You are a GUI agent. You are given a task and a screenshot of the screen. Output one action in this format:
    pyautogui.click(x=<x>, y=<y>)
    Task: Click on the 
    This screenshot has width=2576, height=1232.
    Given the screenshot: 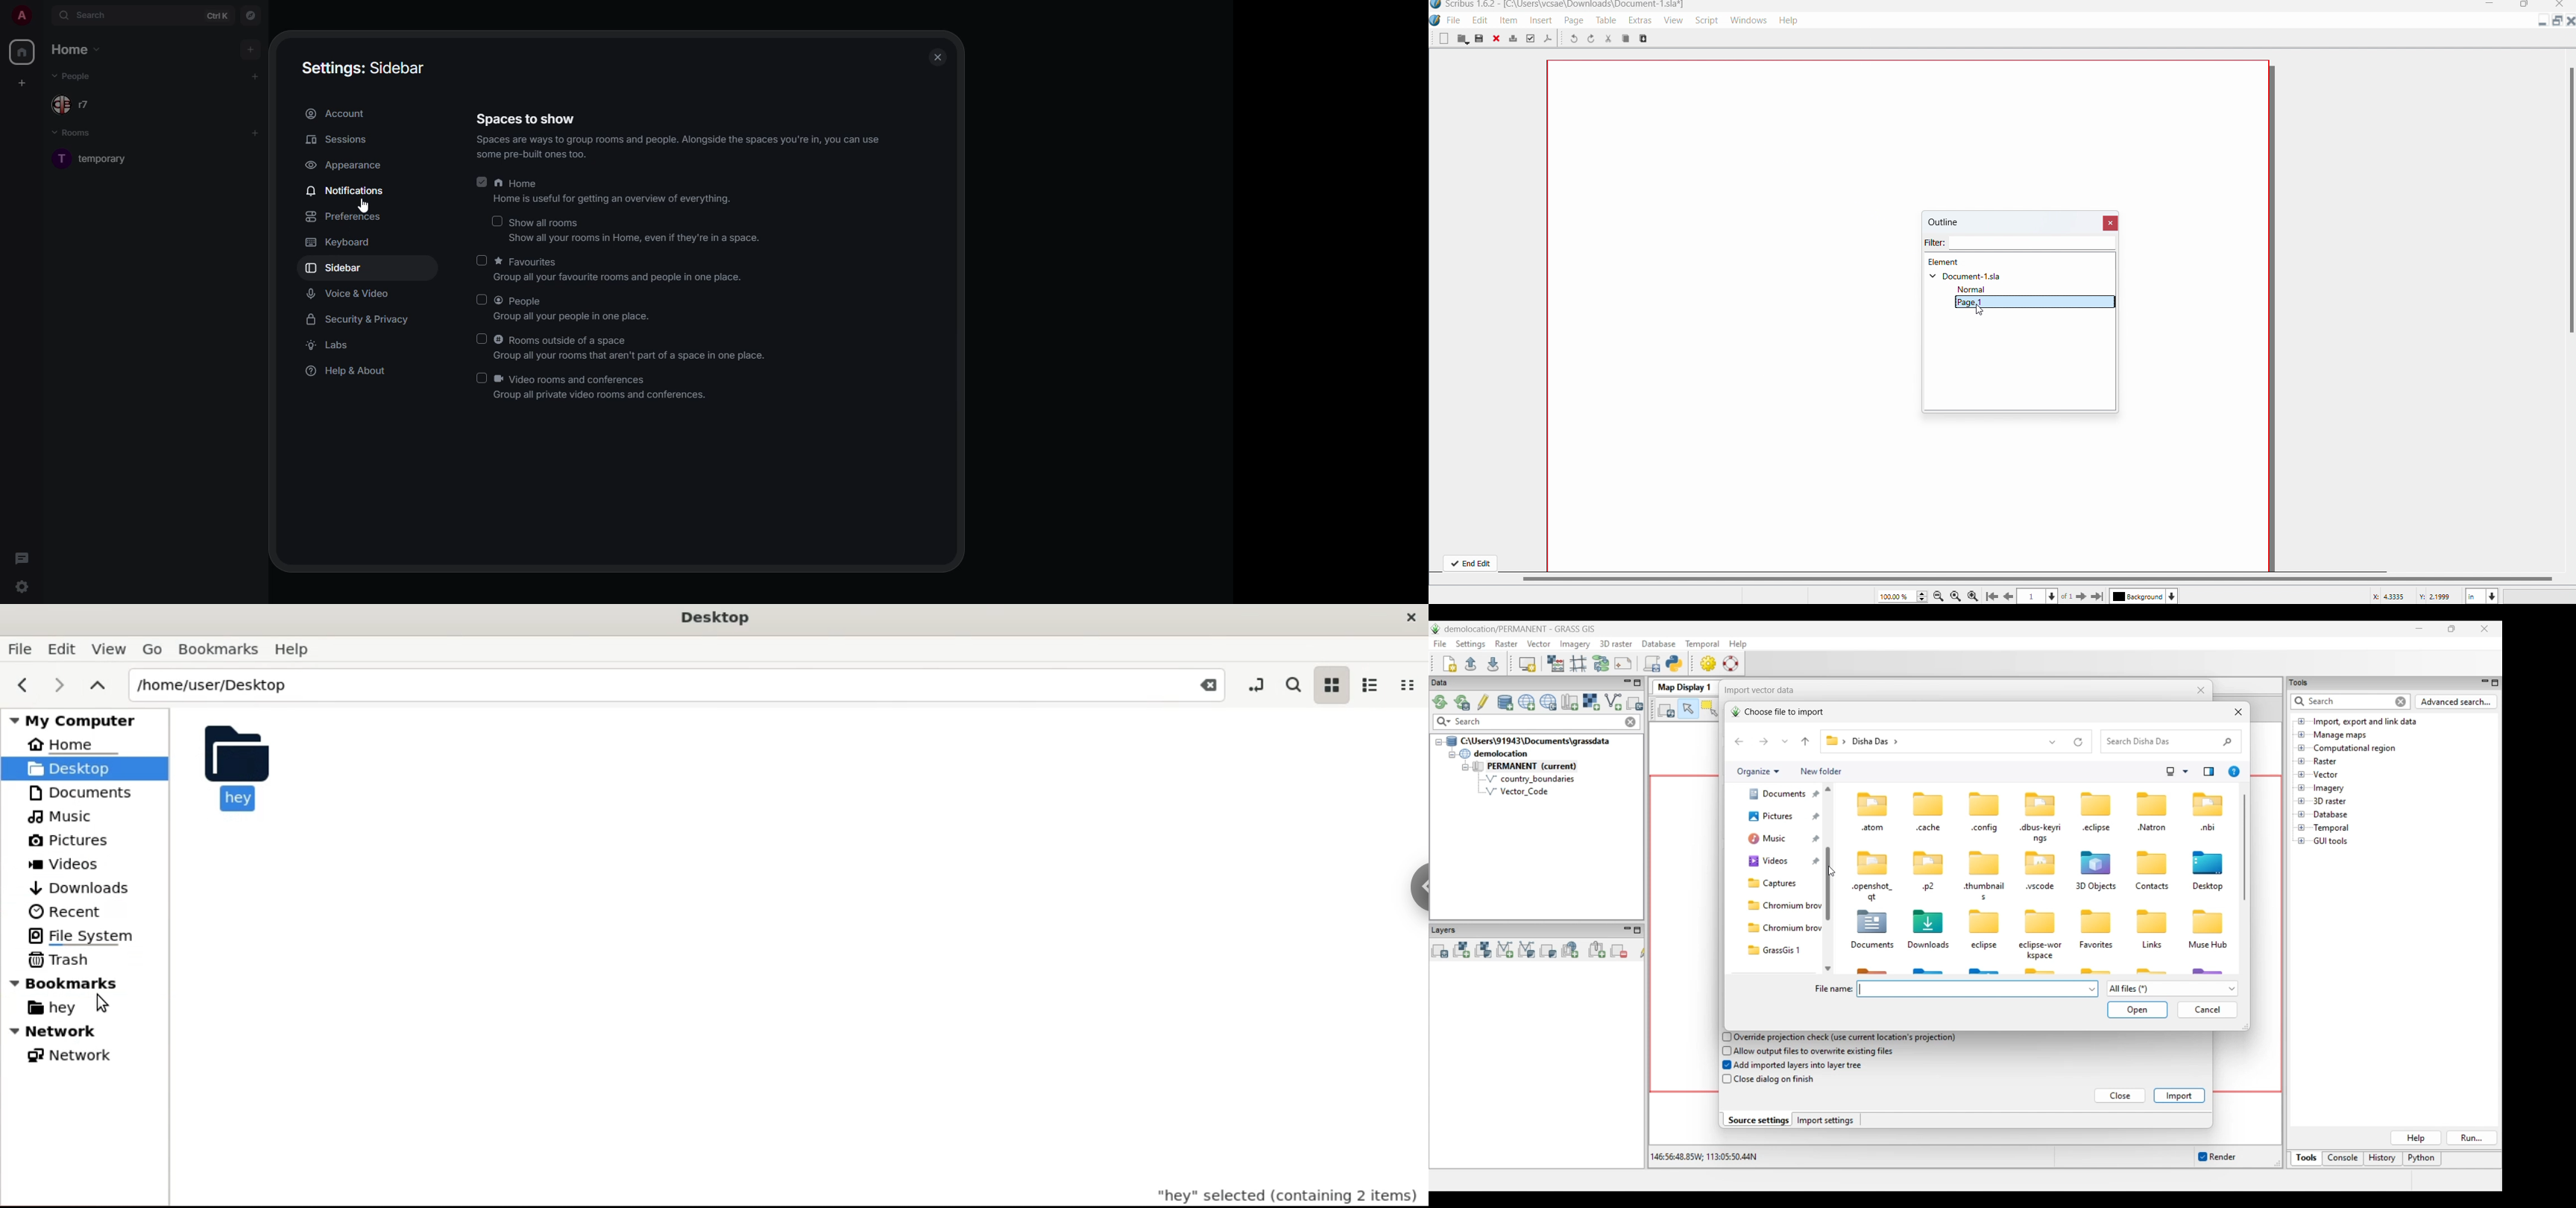 What is the action you would take?
    pyautogui.click(x=1550, y=39)
    